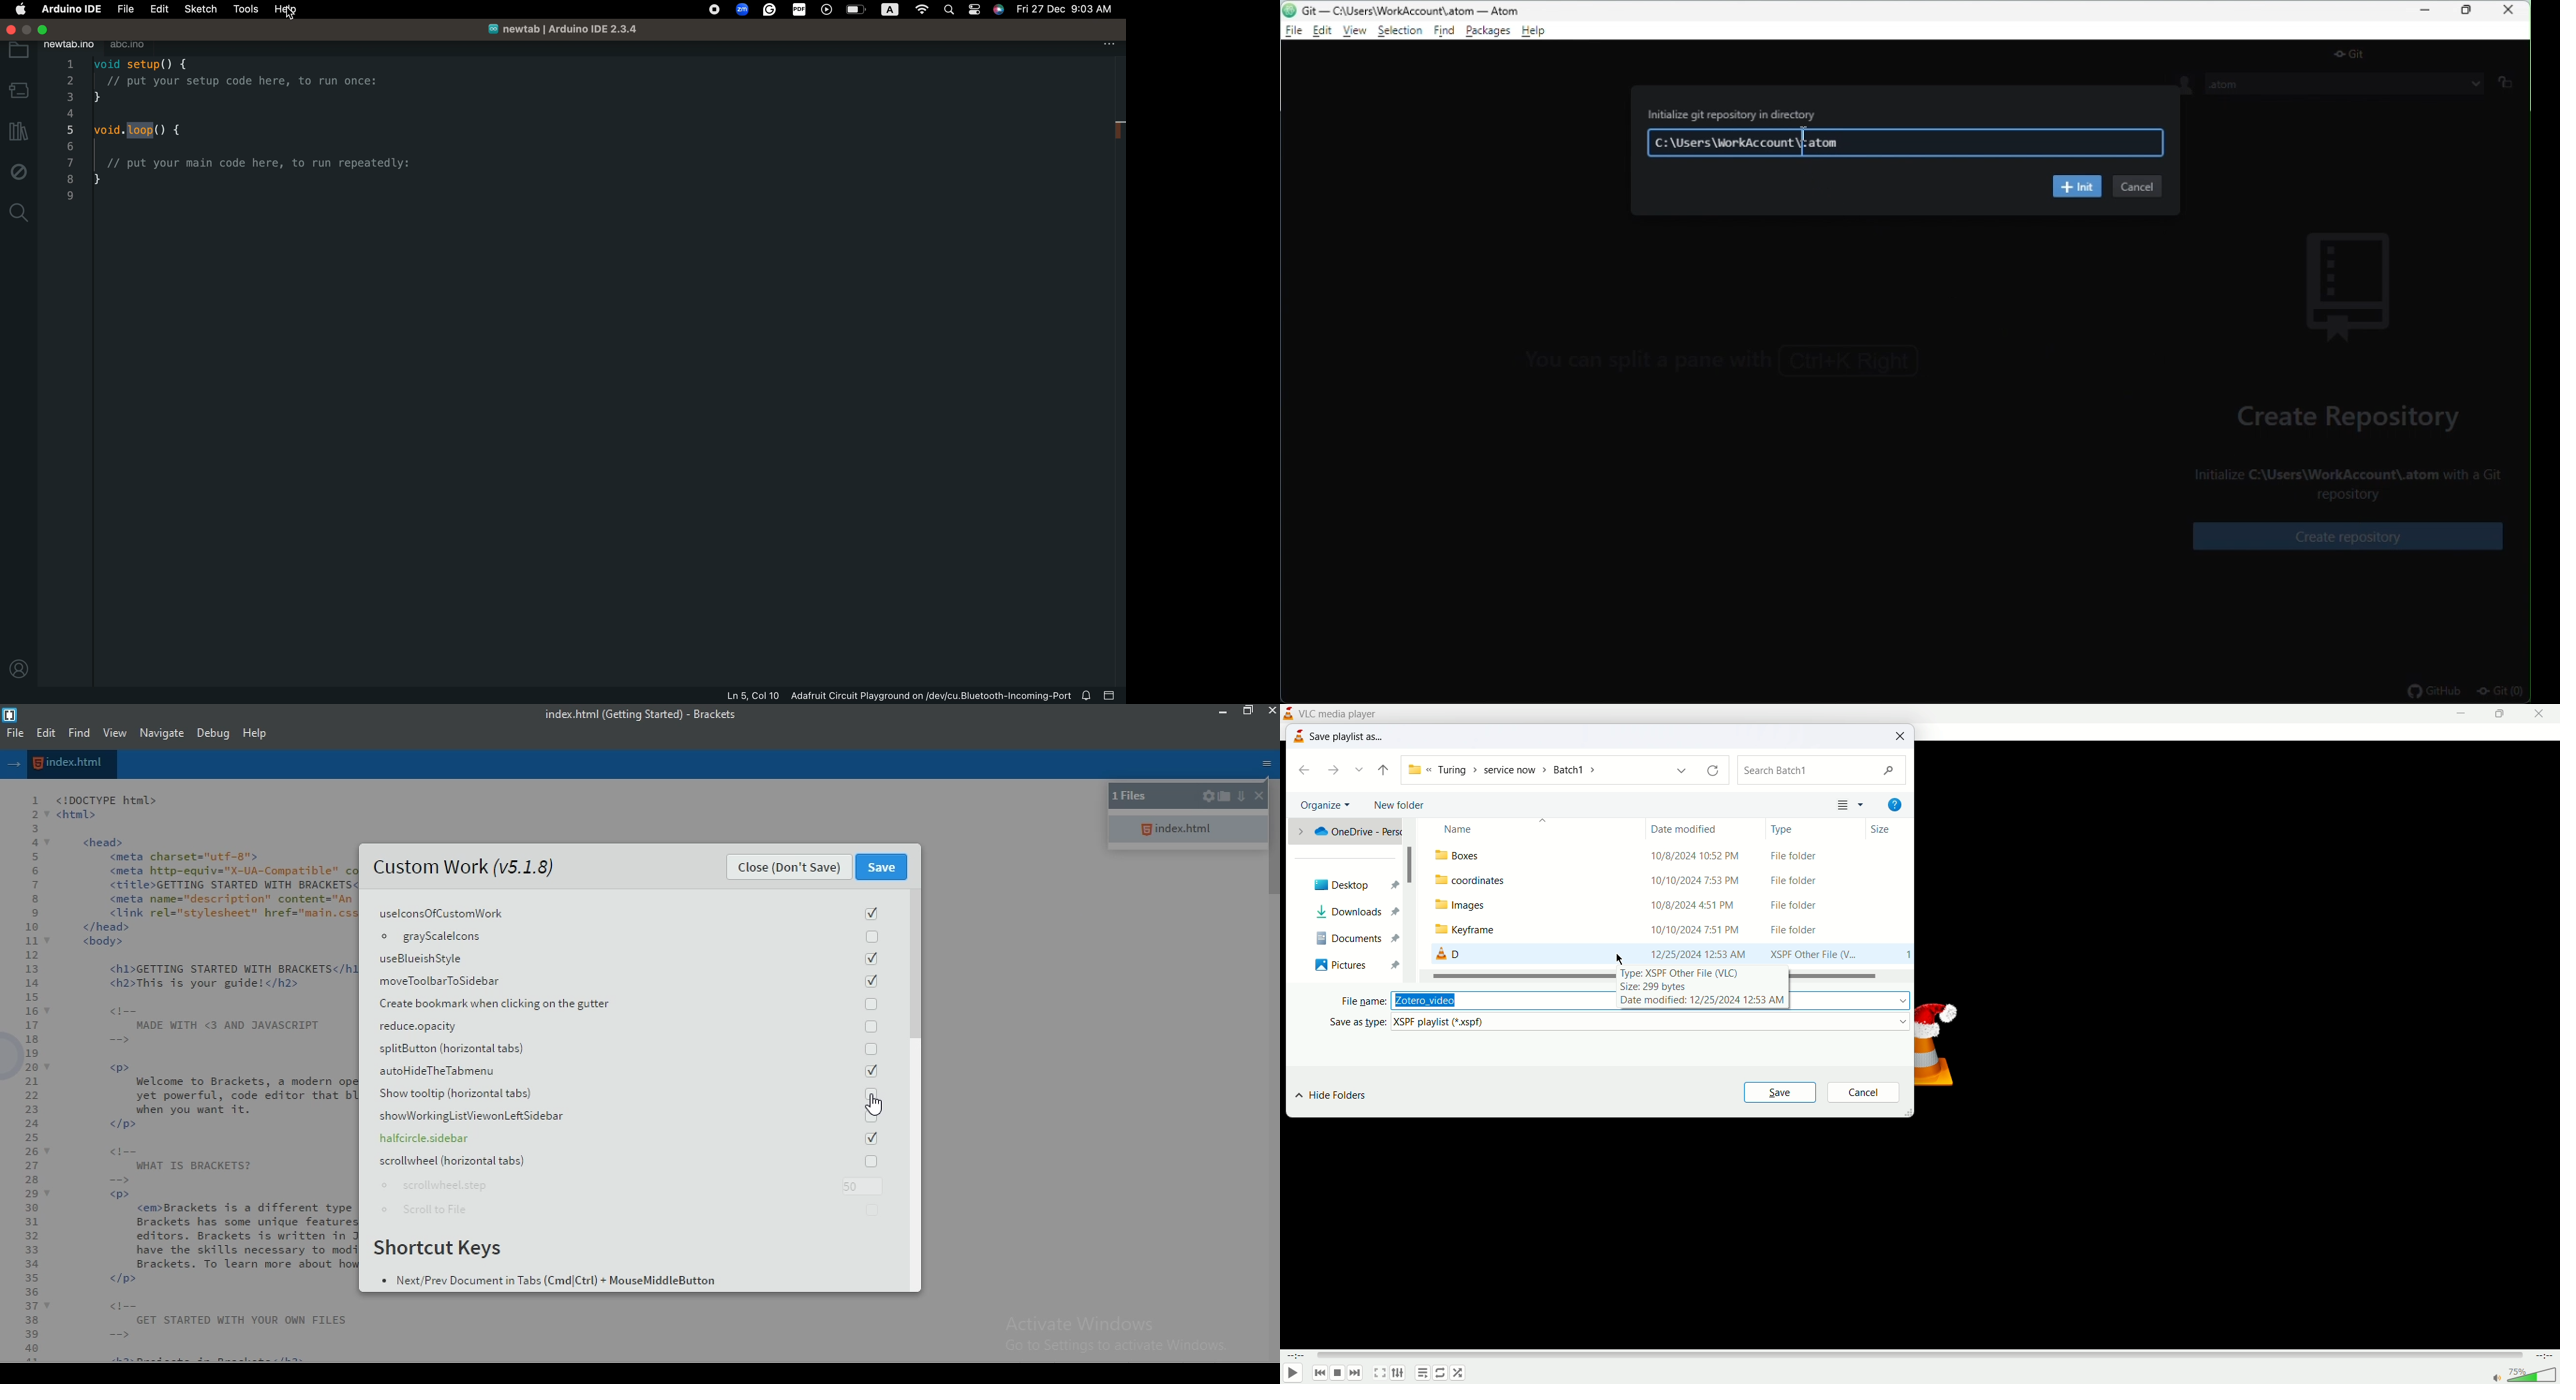 Image resolution: width=2576 pixels, height=1400 pixels. I want to click on minimize, so click(1224, 711).